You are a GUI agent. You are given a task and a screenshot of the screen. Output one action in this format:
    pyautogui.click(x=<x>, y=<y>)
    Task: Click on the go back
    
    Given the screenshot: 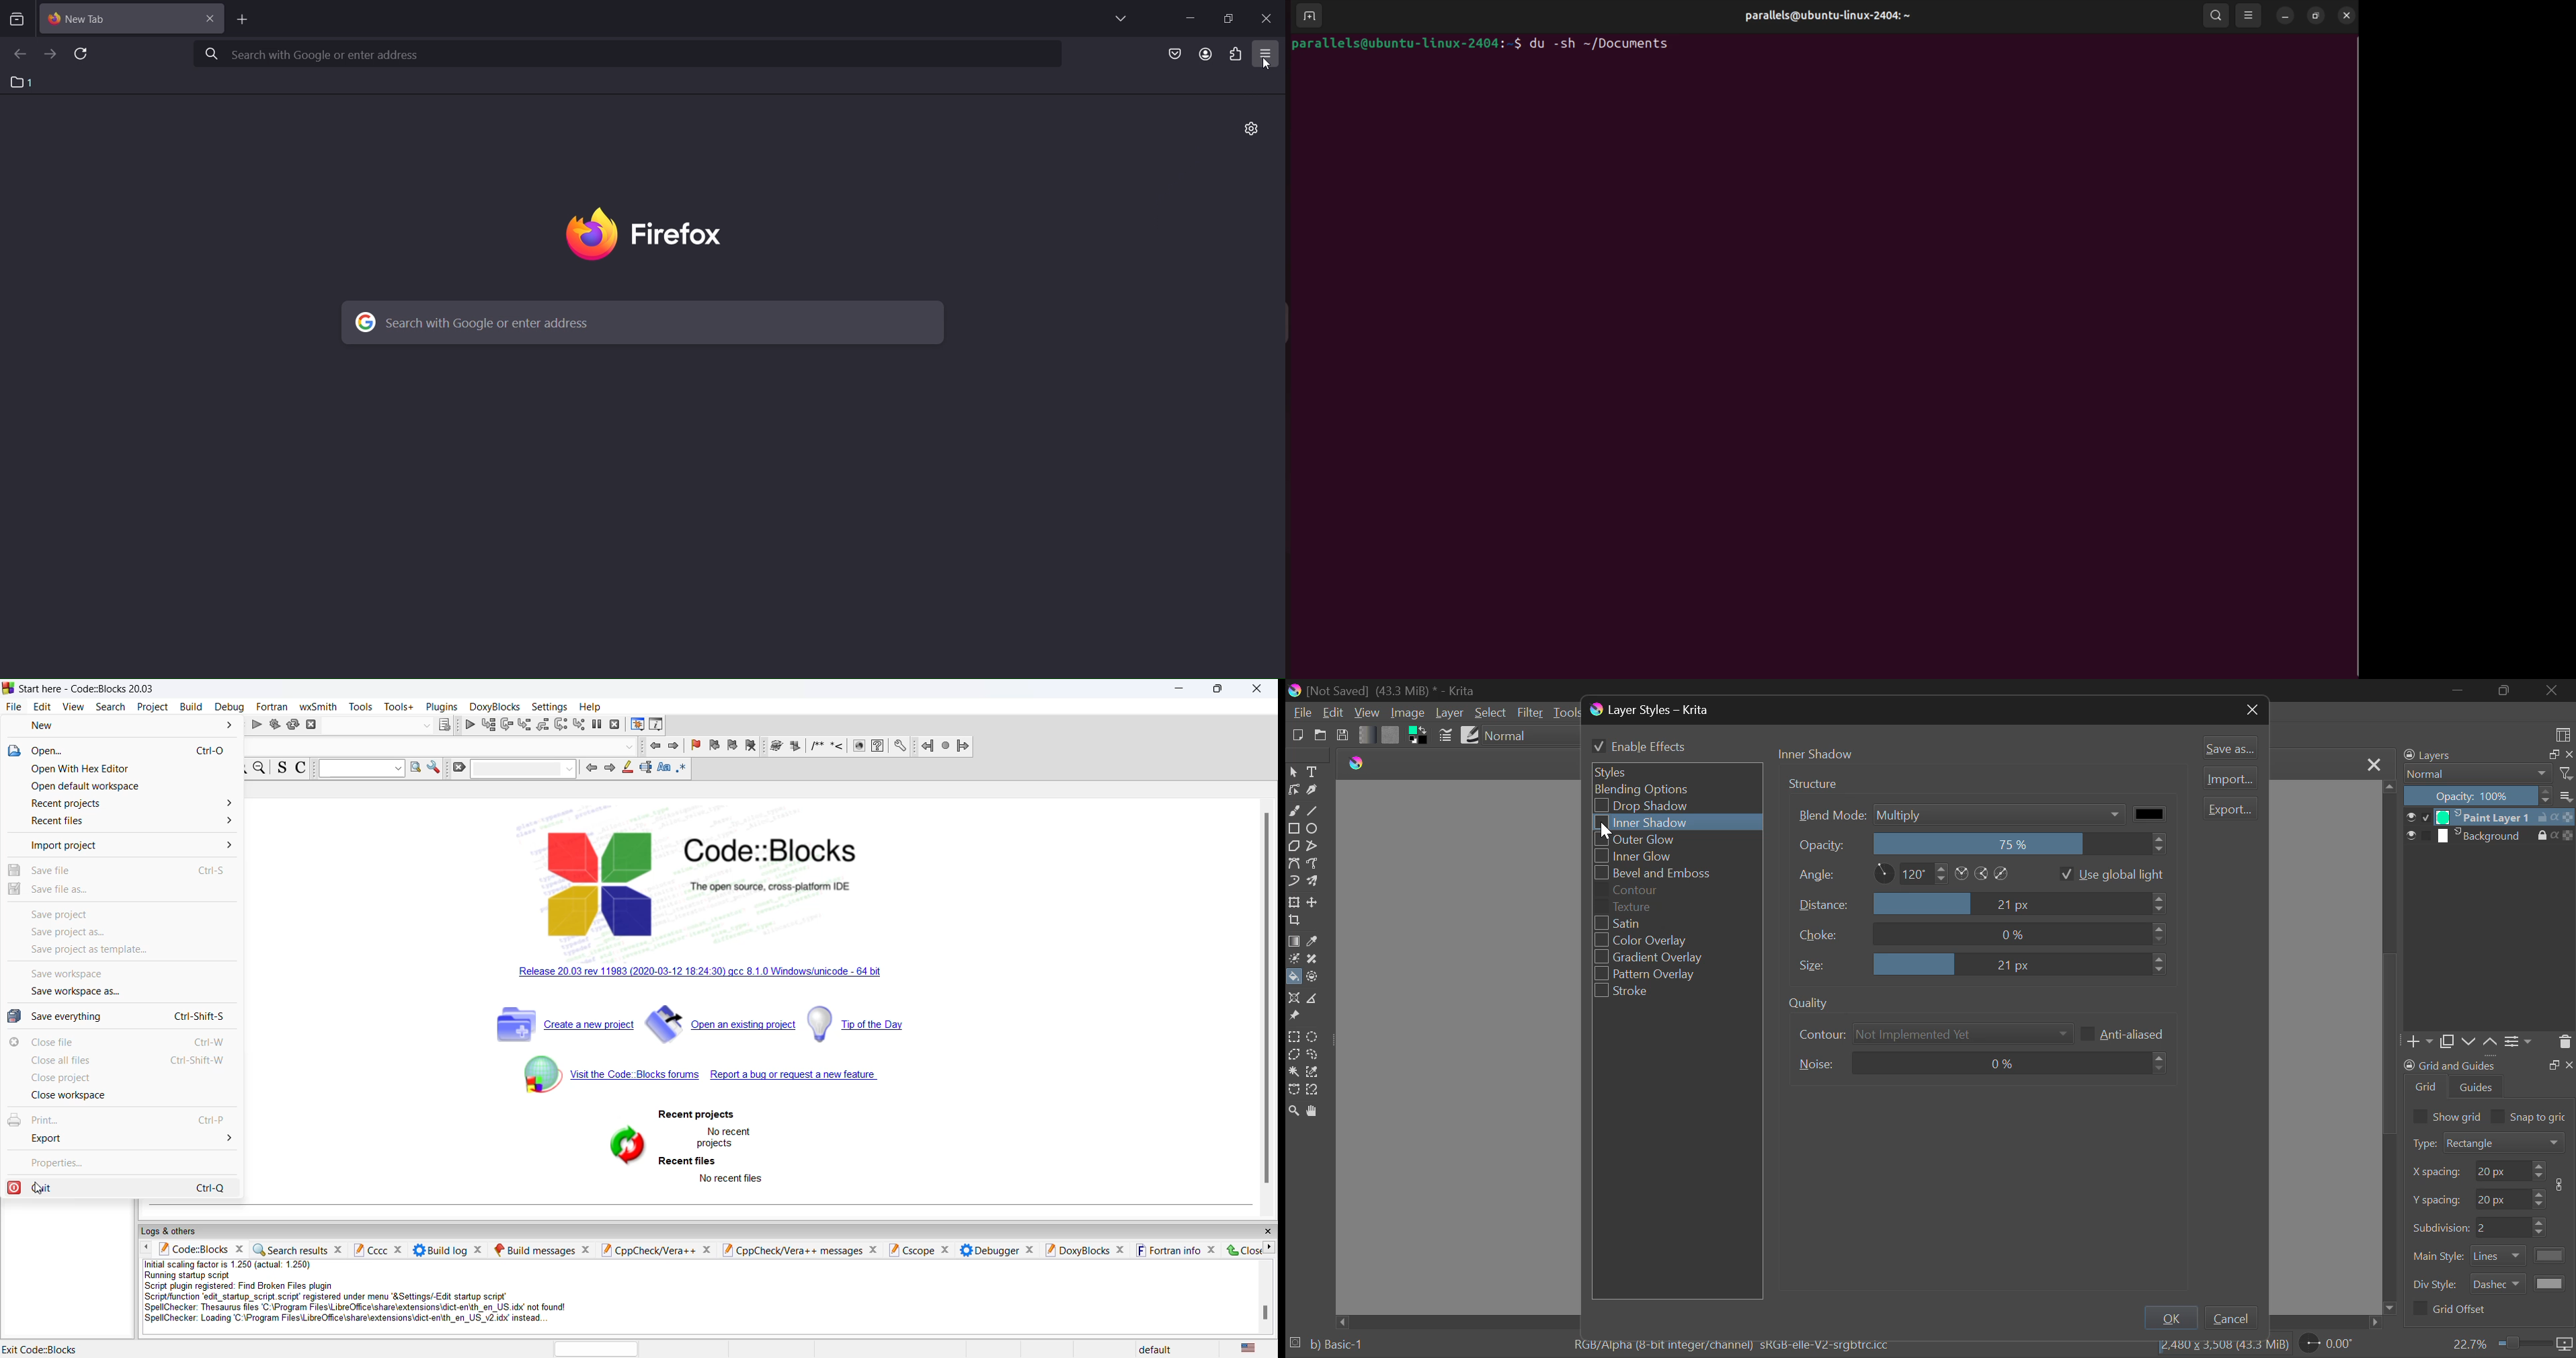 What is the action you would take?
    pyautogui.click(x=656, y=747)
    